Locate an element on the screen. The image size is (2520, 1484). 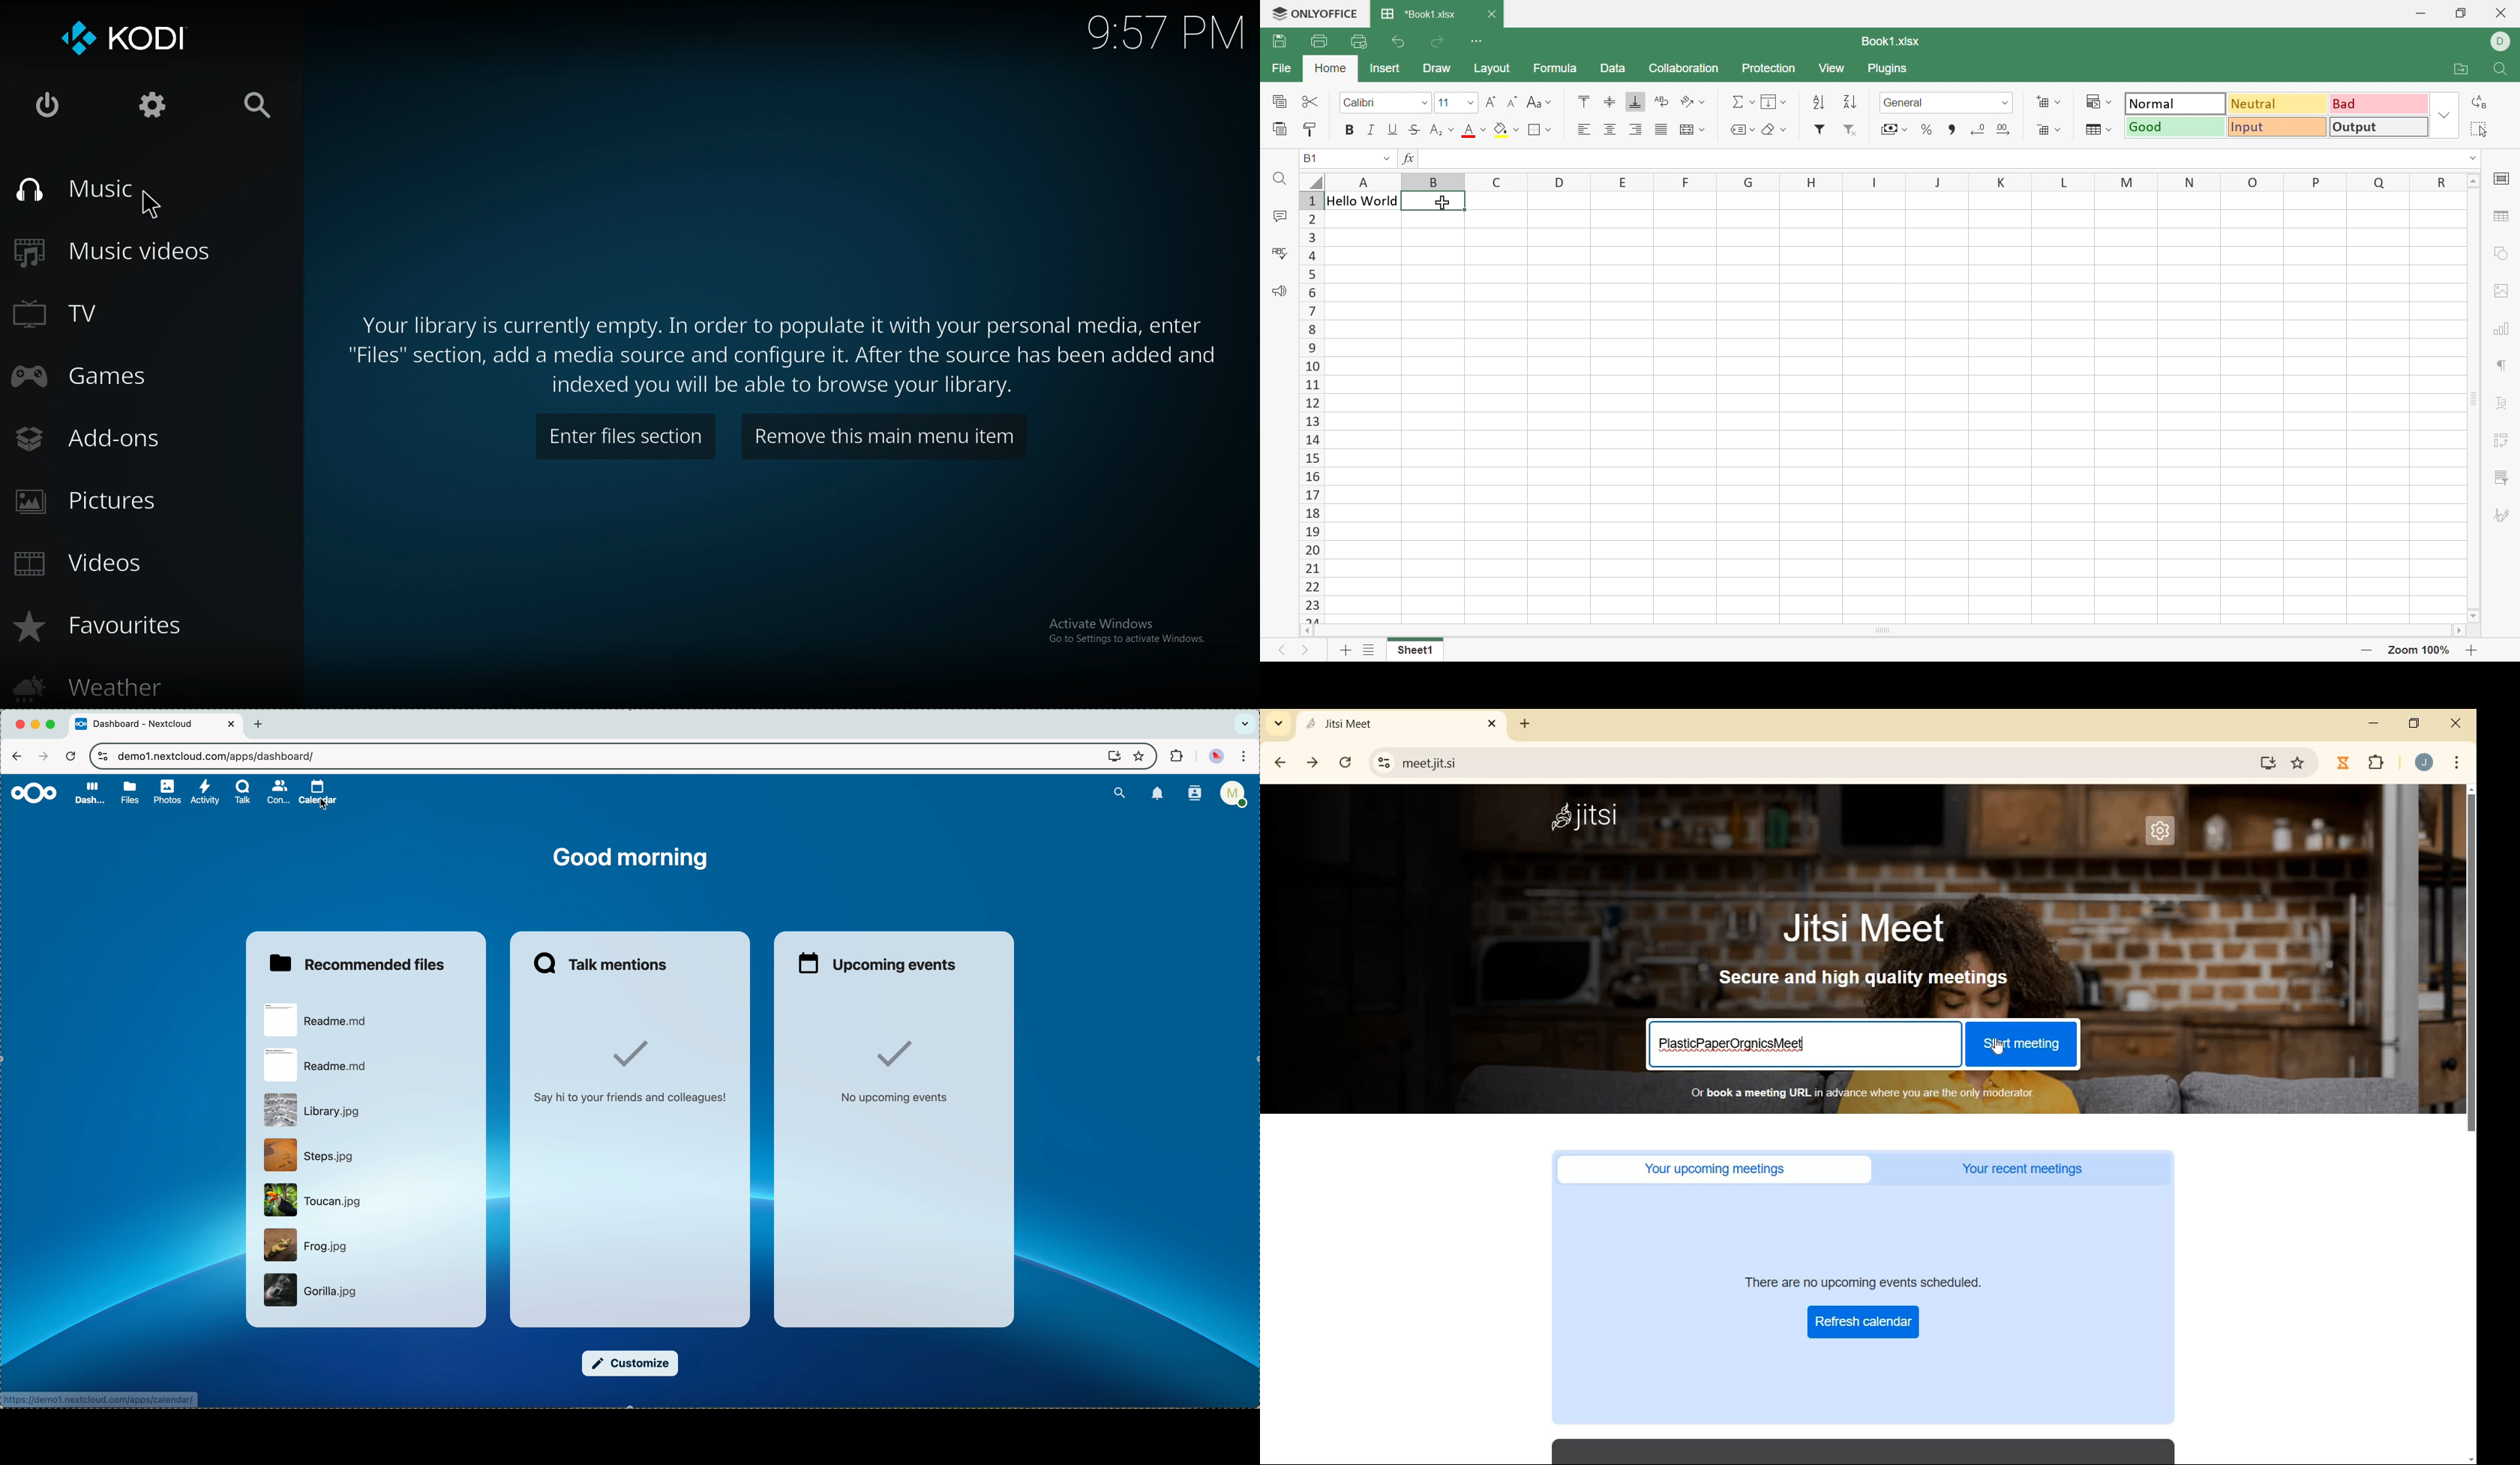
settings is located at coordinates (154, 106).